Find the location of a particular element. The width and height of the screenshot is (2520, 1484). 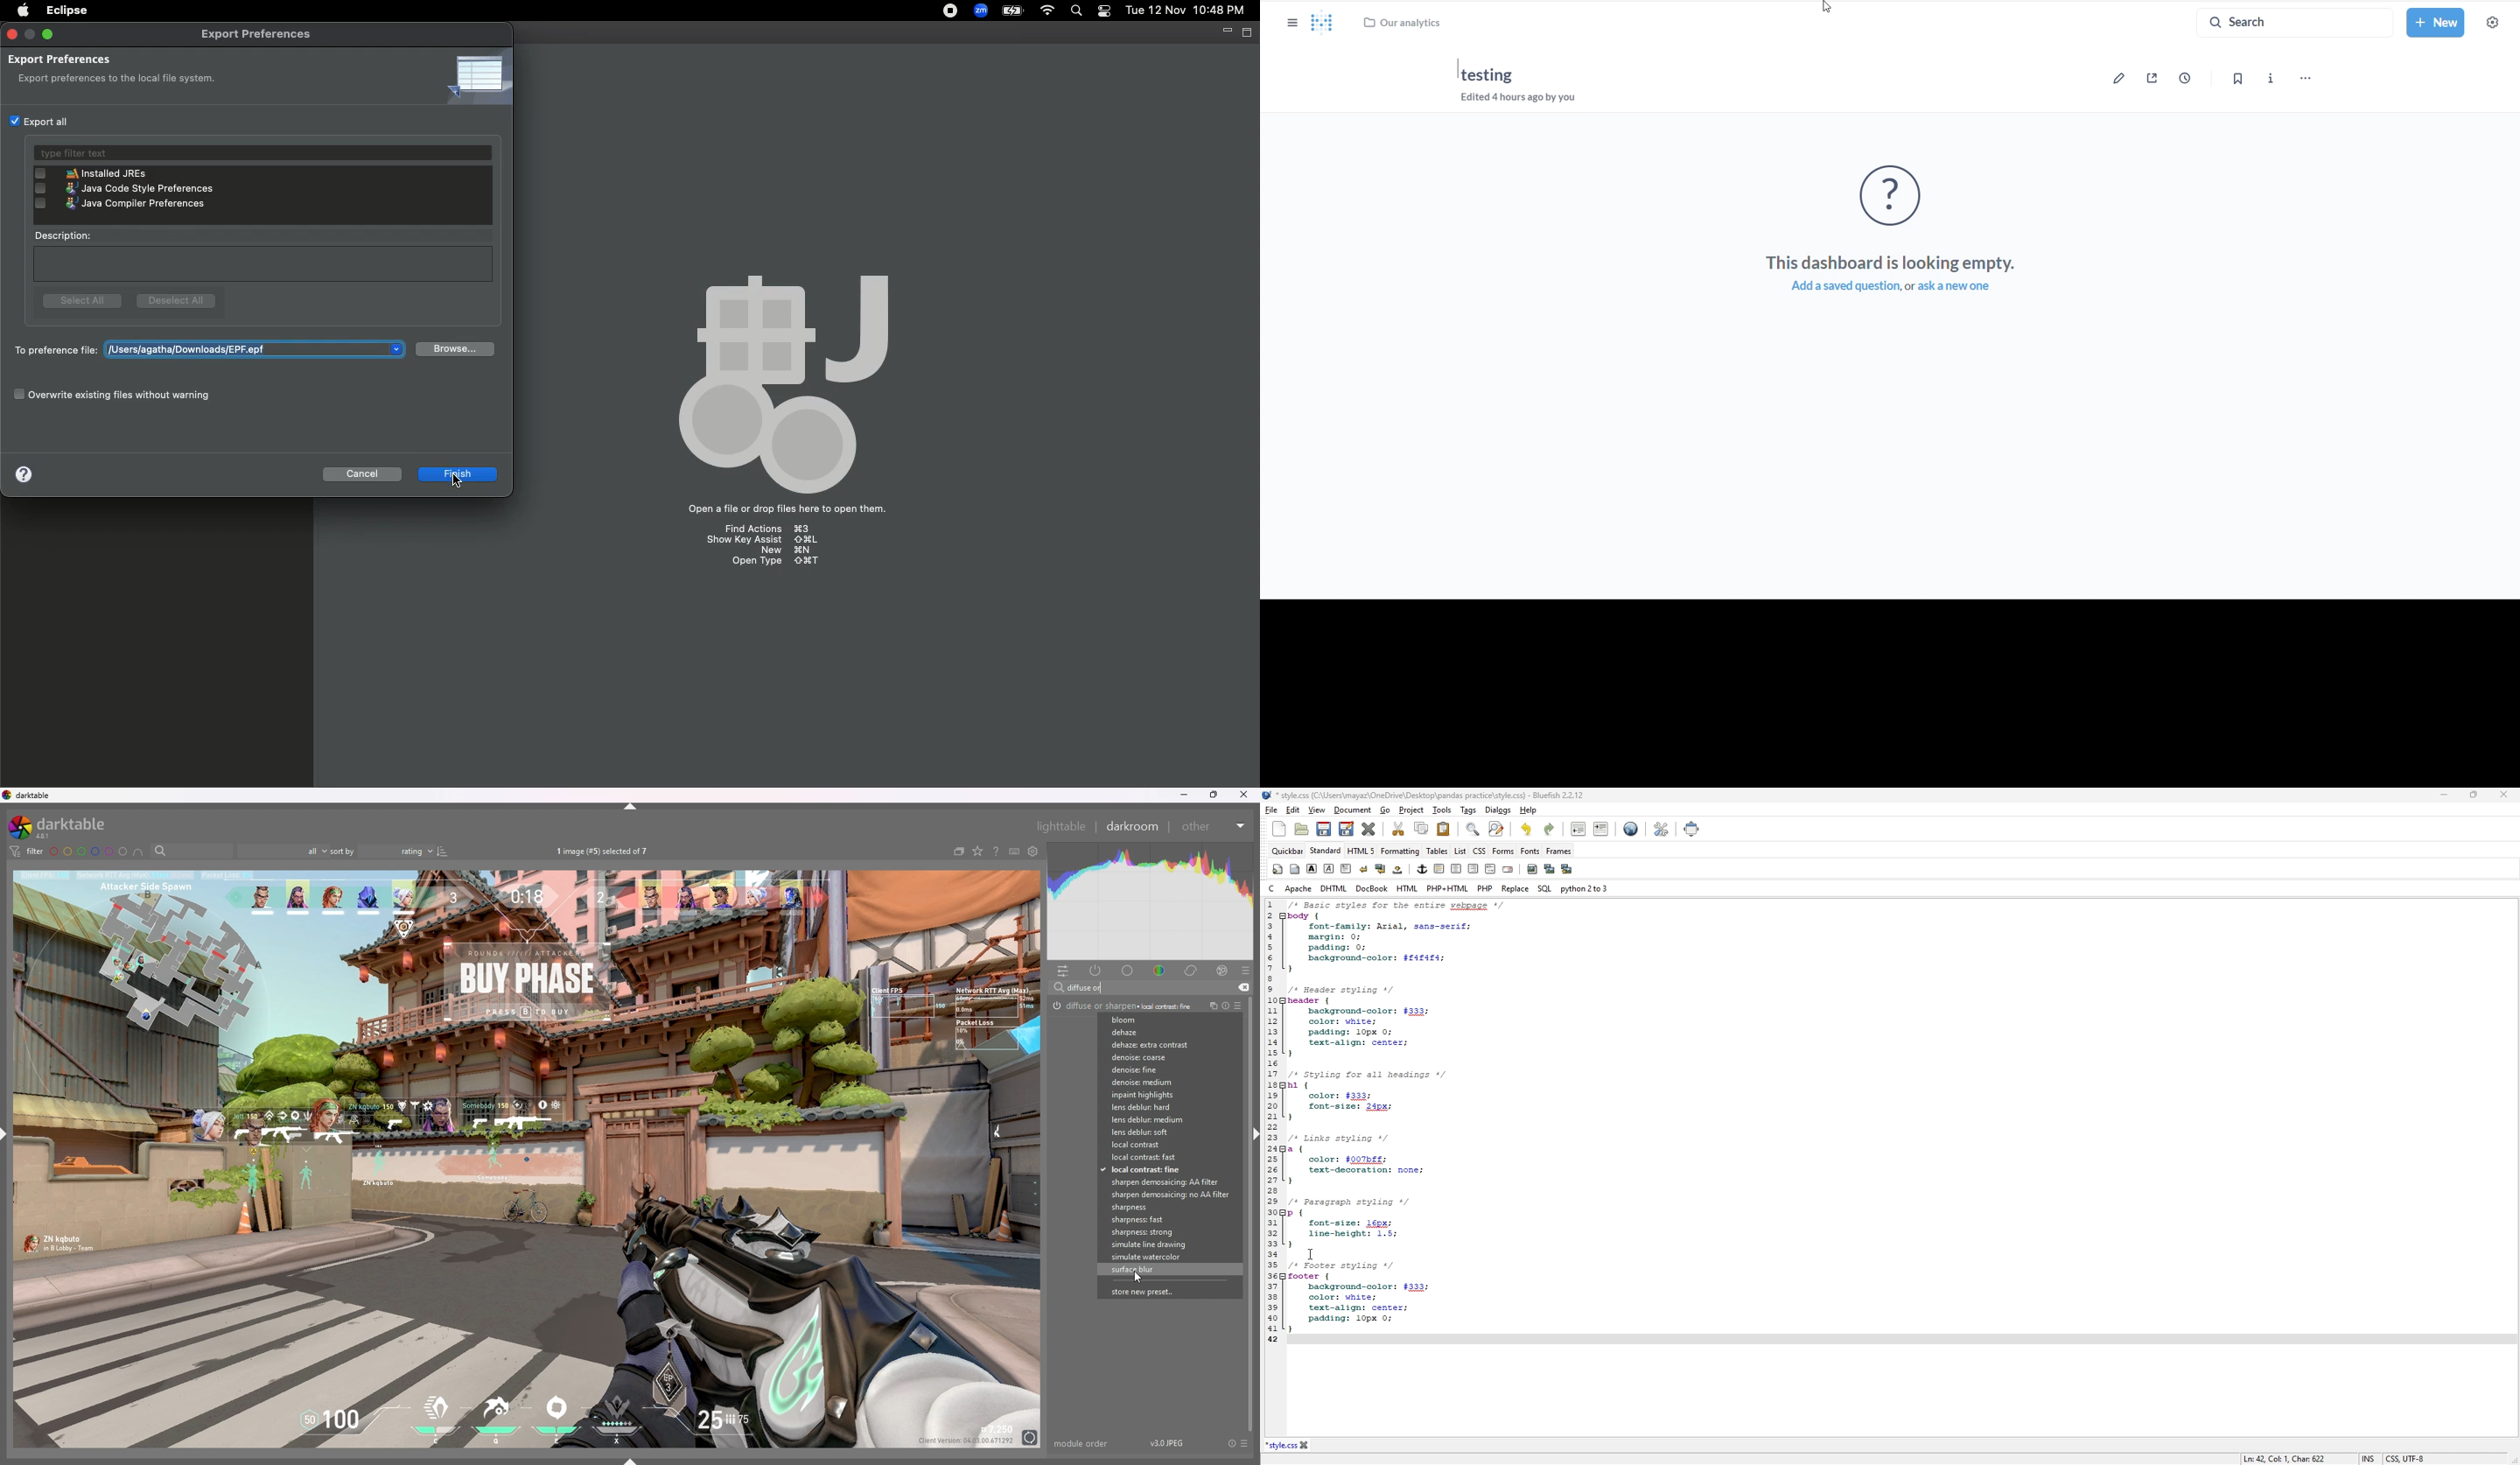

sharpness fast is located at coordinates (1167, 1220).